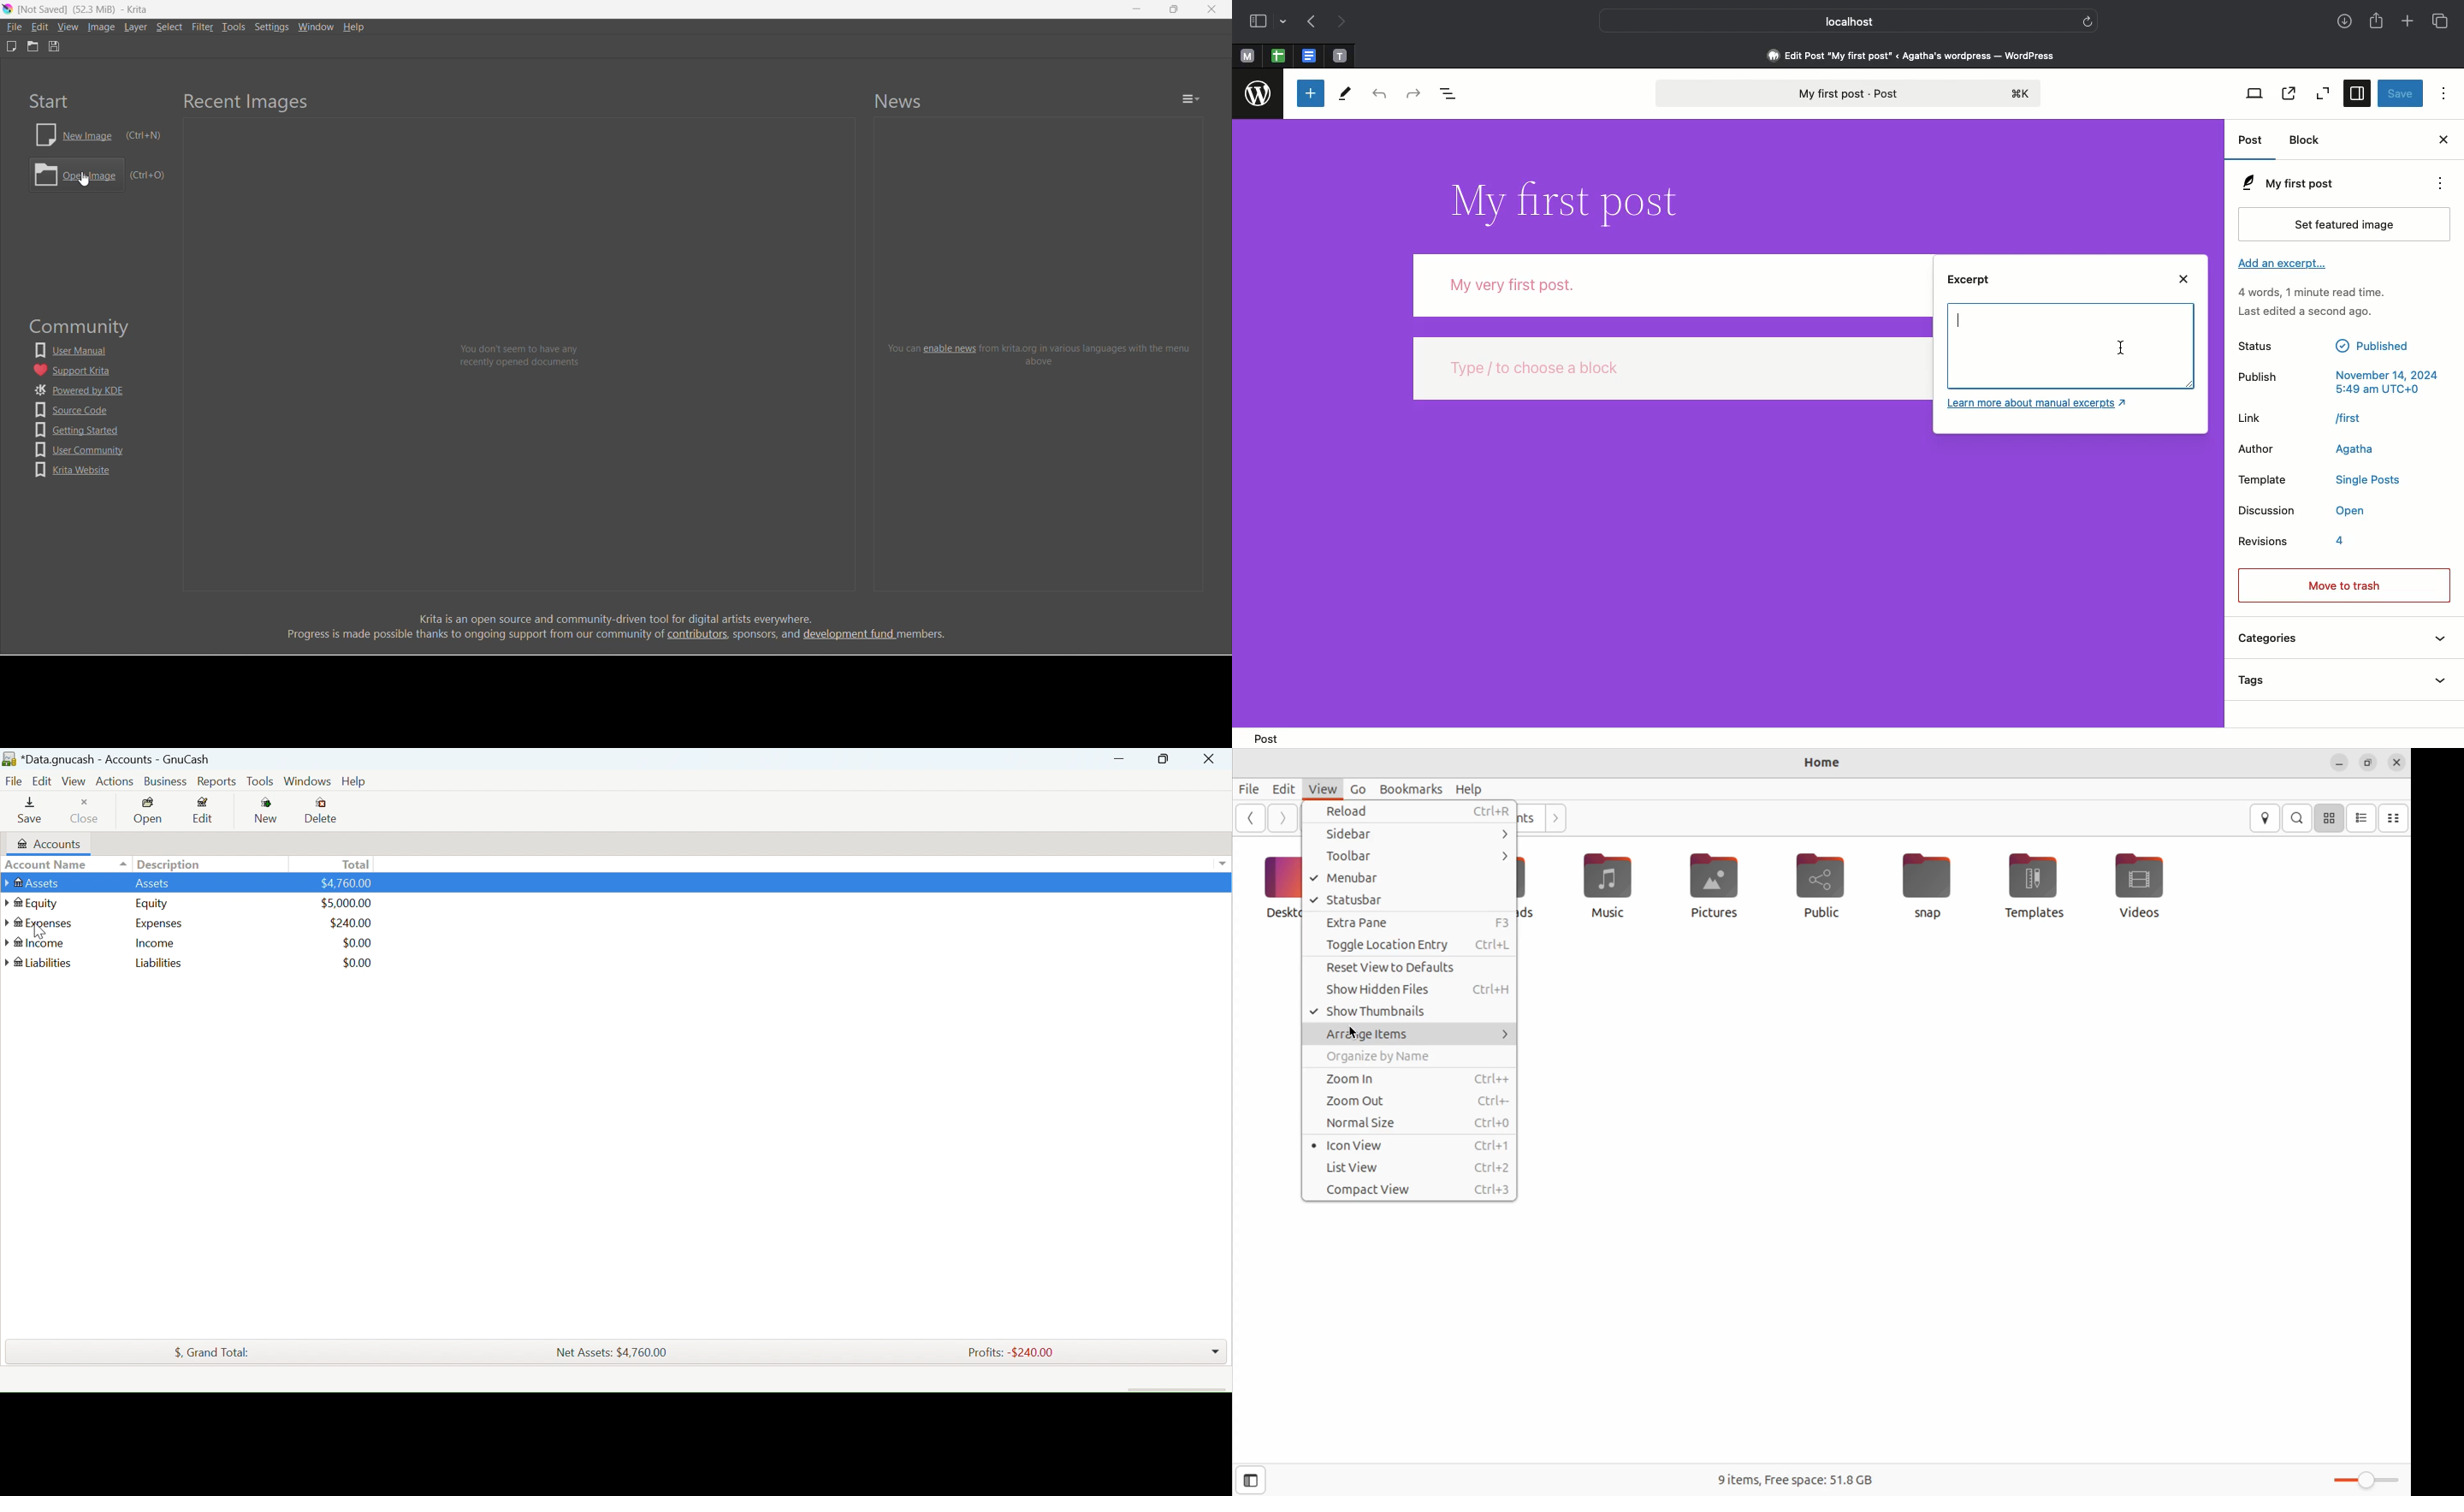 Image resolution: width=2464 pixels, height=1512 pixels. Describe the element at coordinates (2090, 19) in the screenshot. I see `refresh` at that location.